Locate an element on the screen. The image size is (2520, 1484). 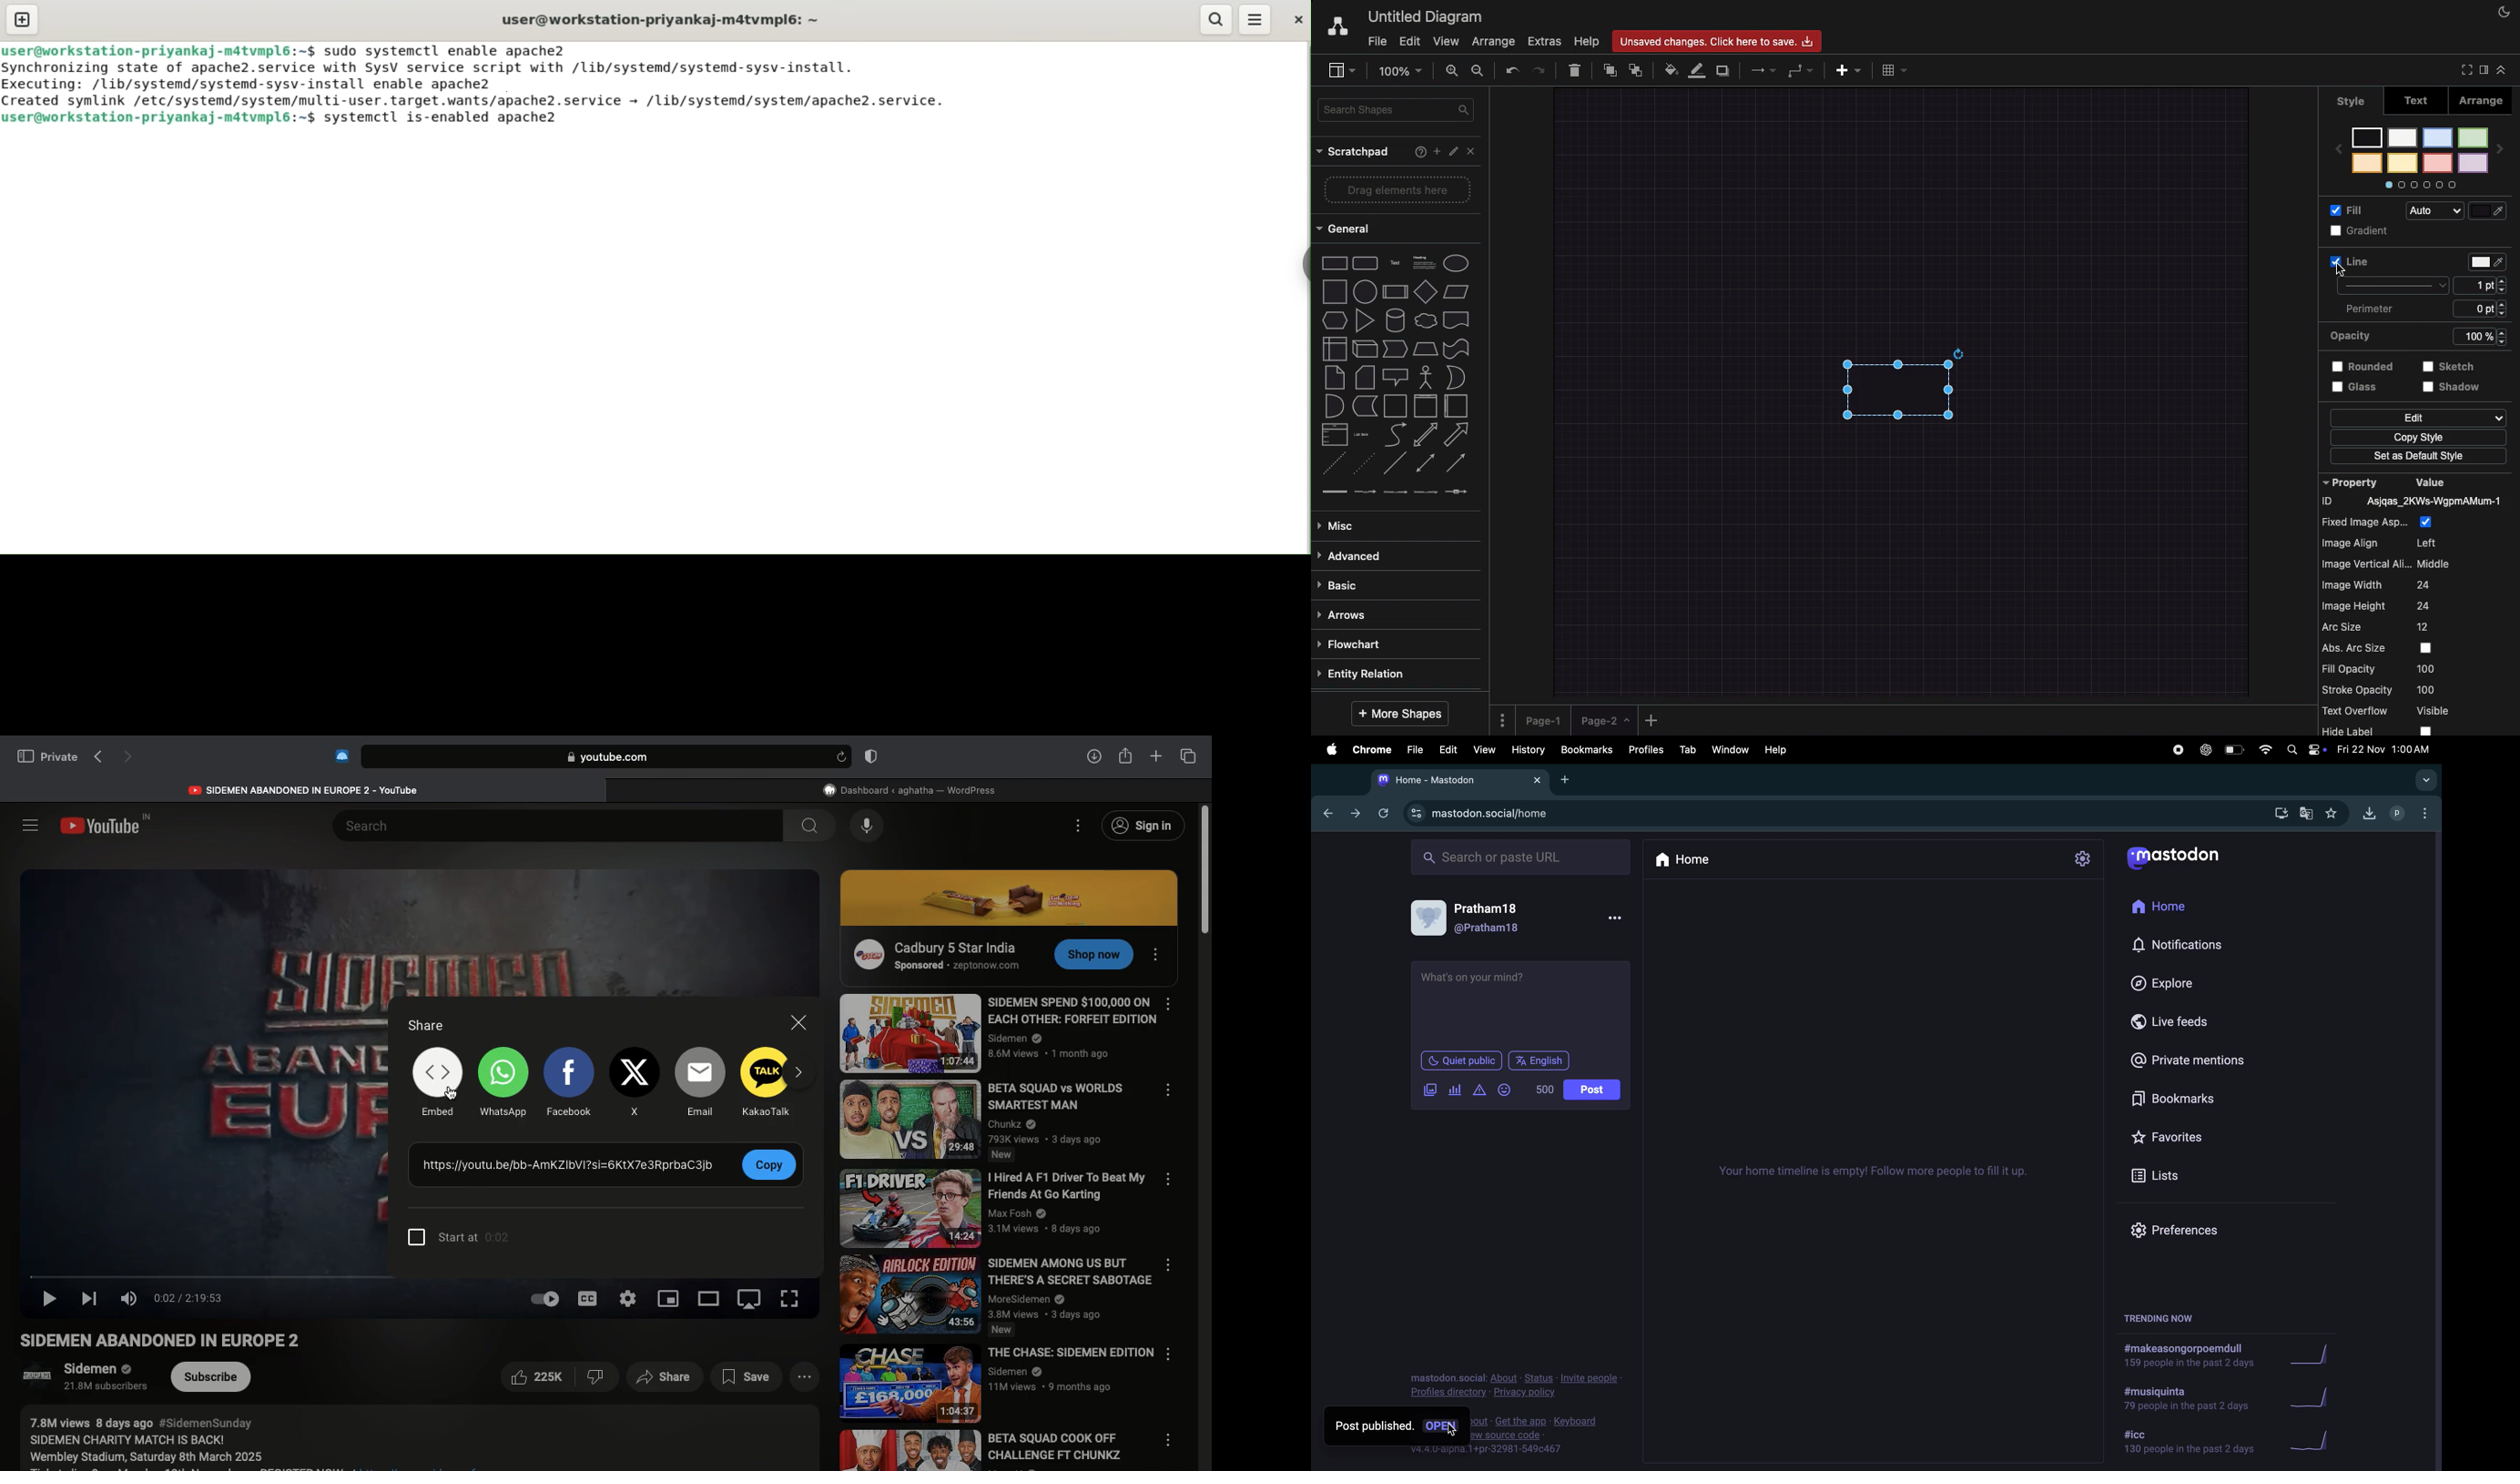
searchtabs is located at coordinates (2423, 782).